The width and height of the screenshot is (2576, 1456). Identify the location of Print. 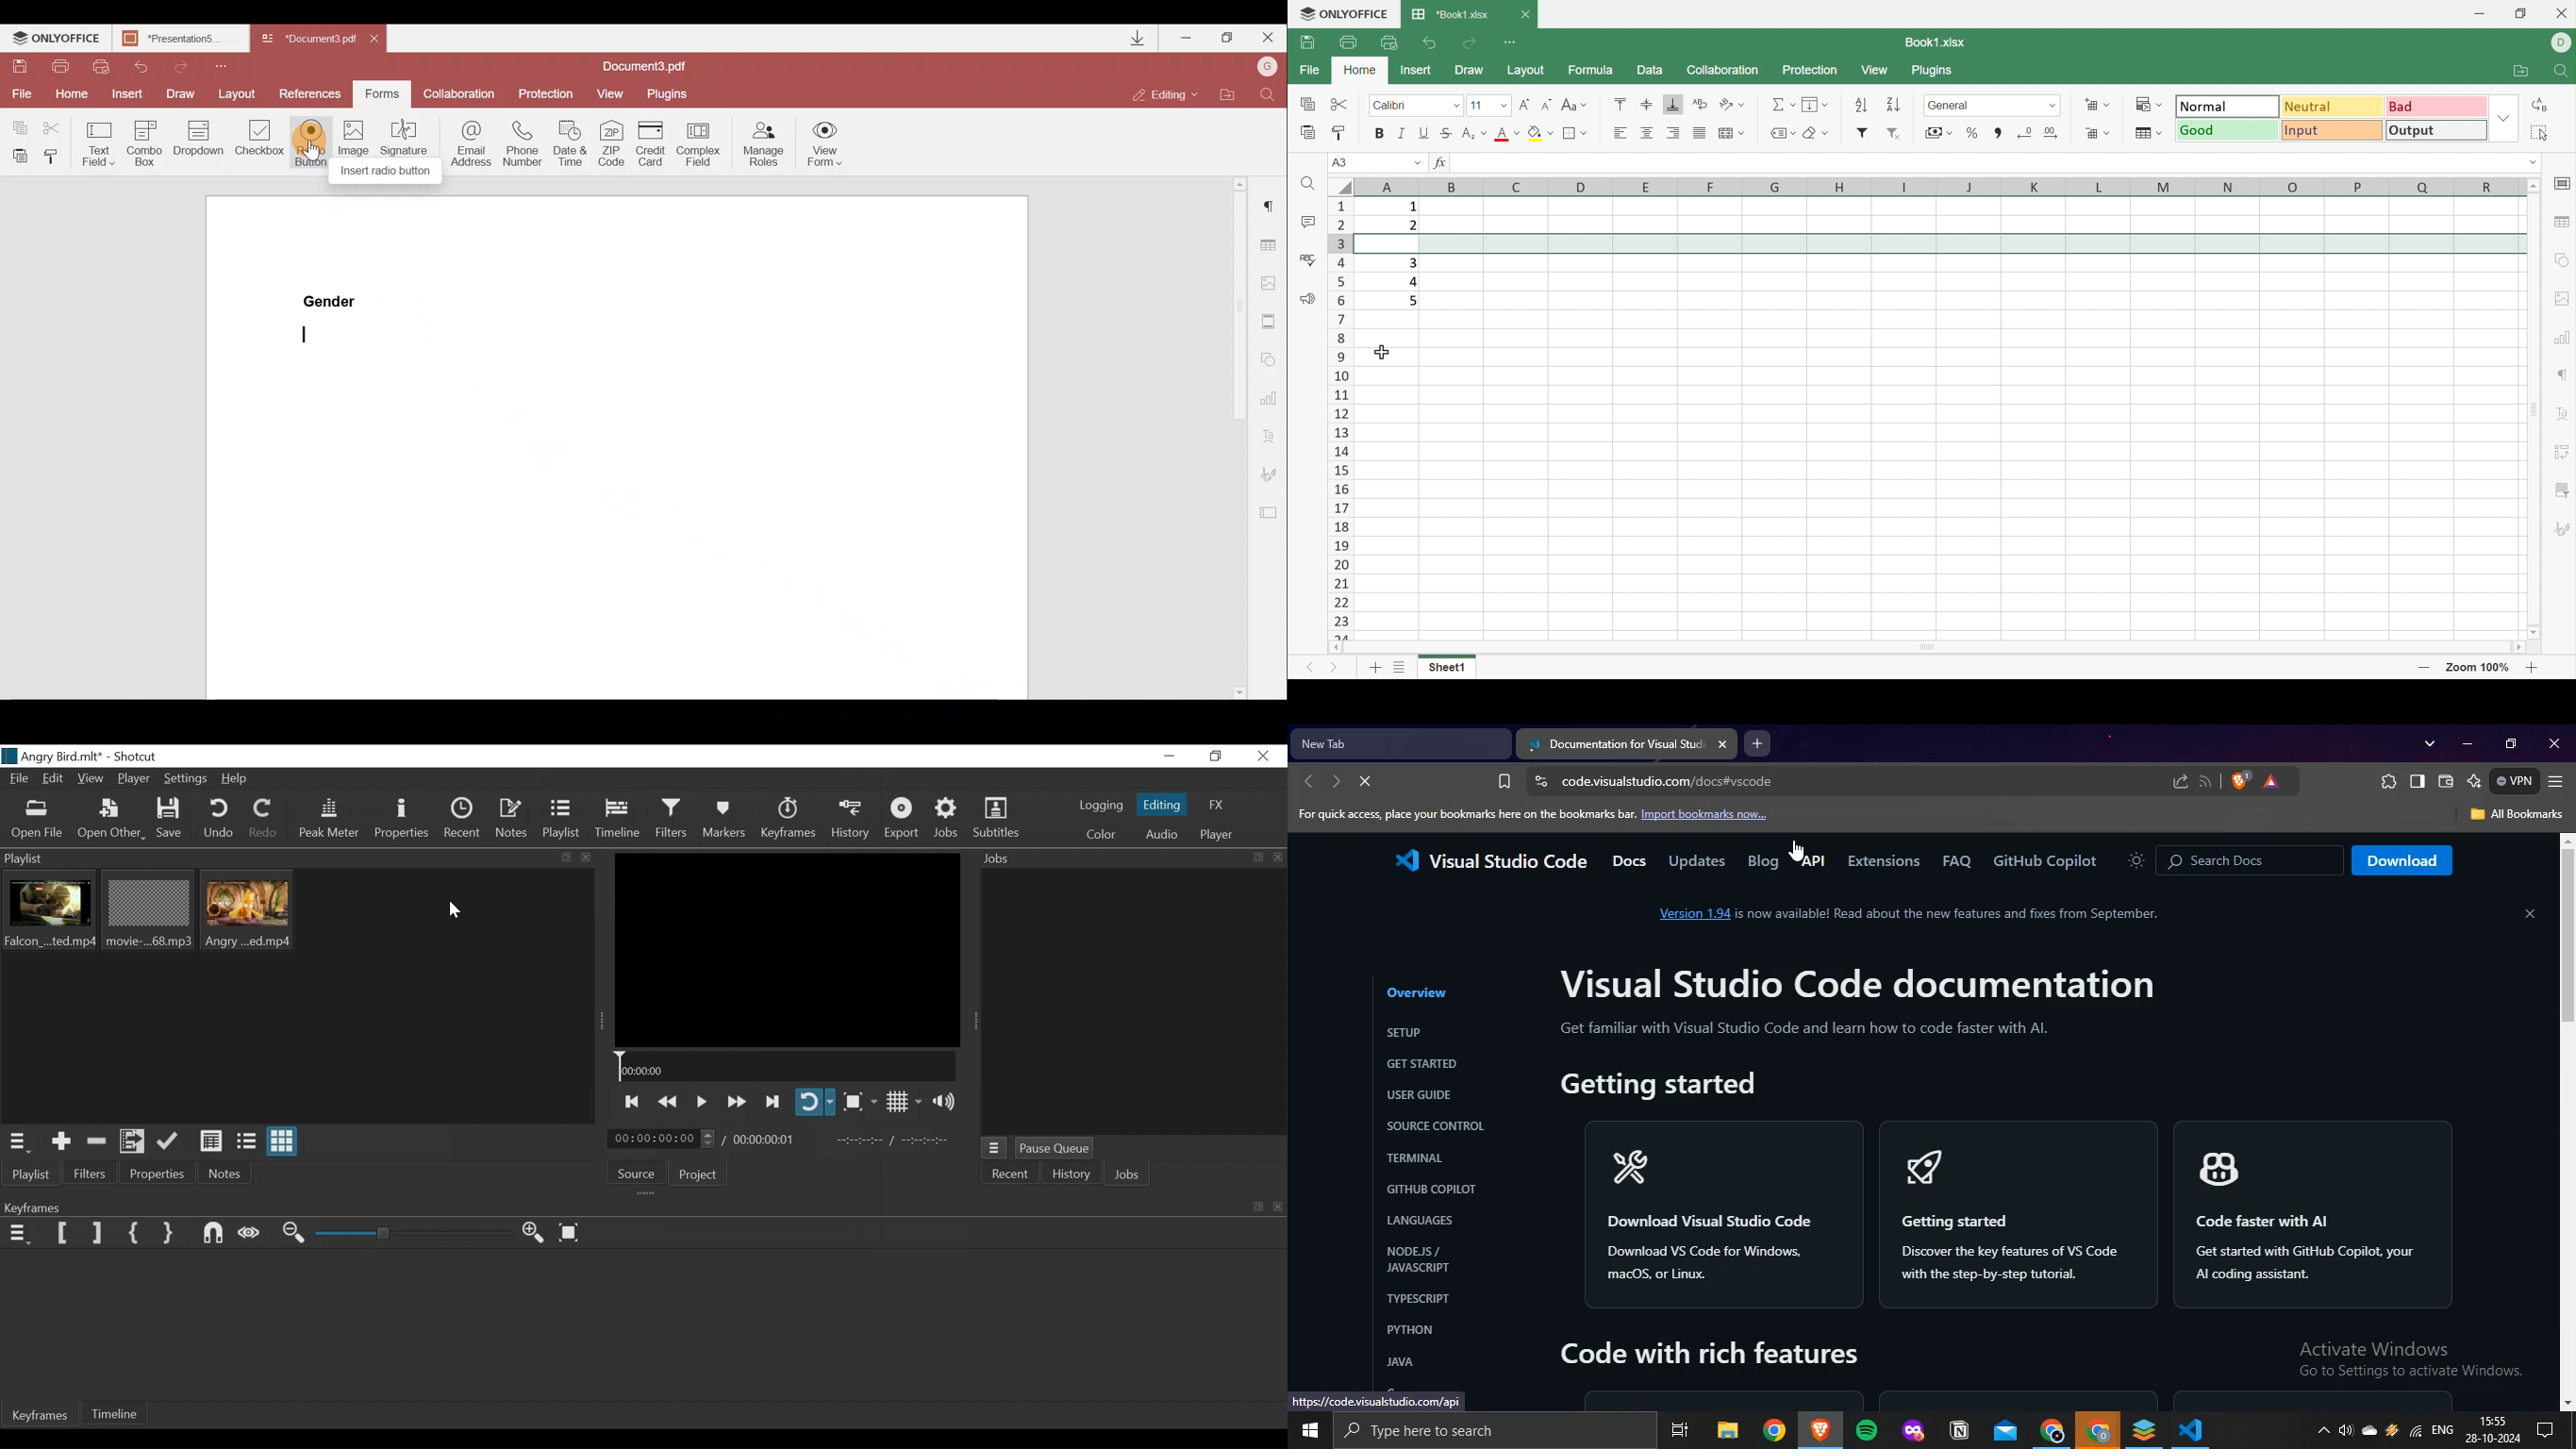
(1348, 42).